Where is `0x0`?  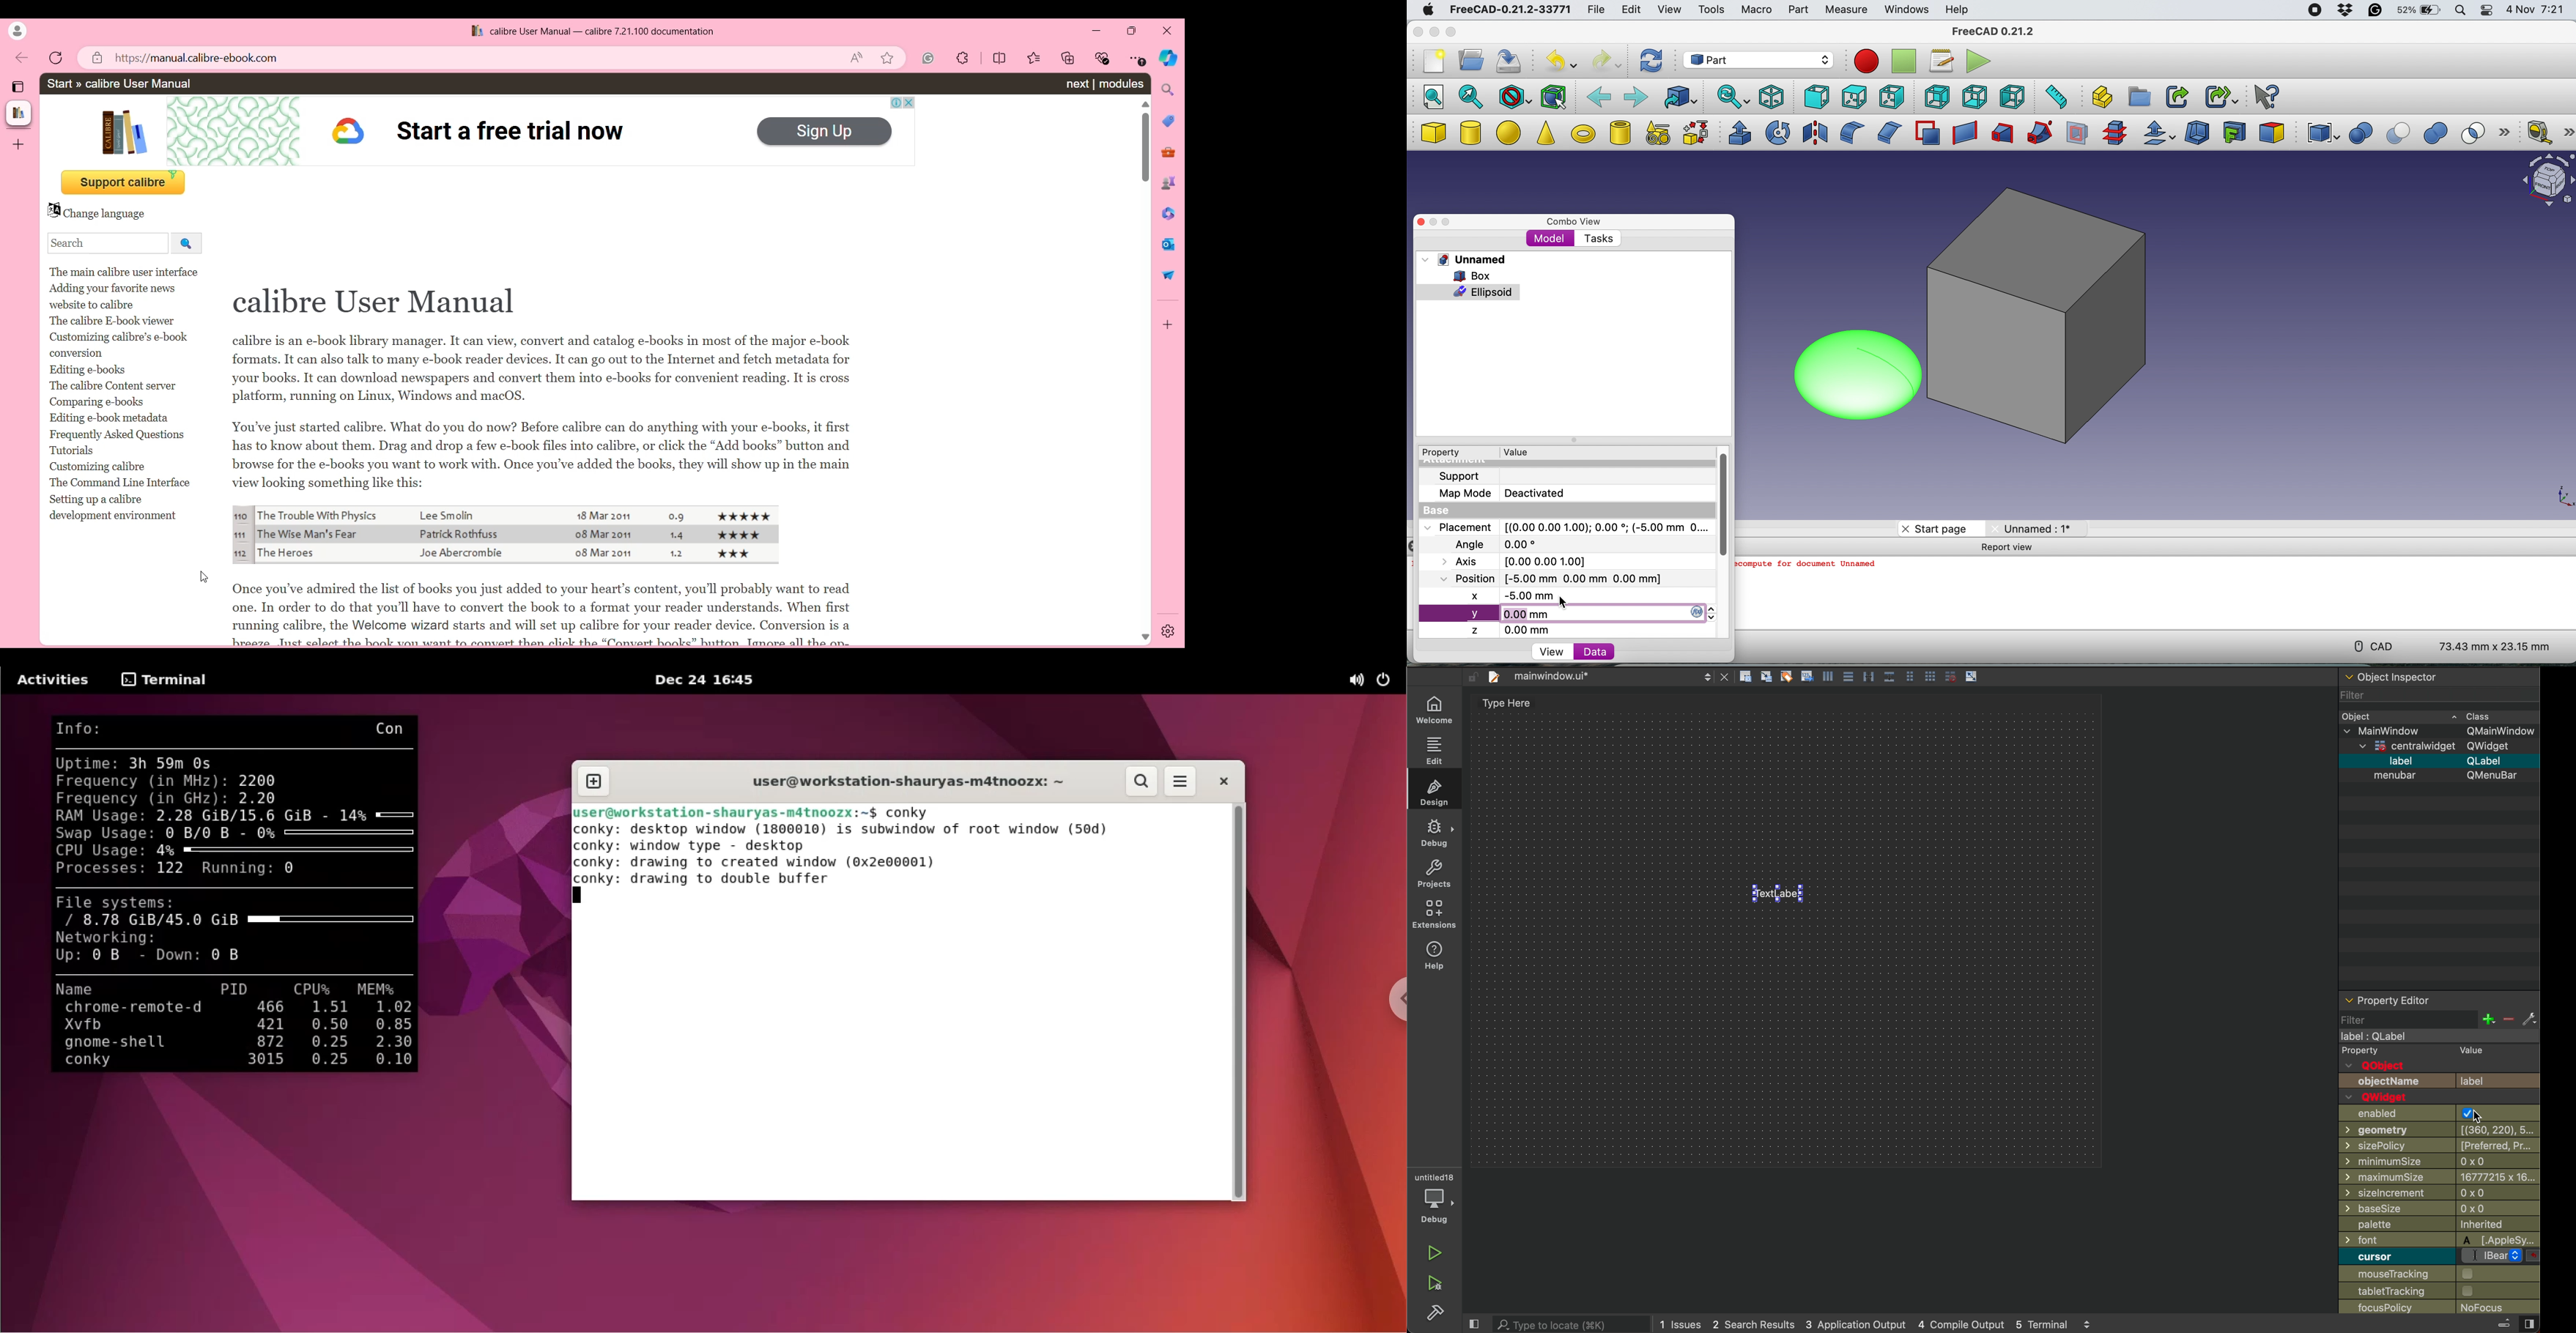 0x0 is located at coordinates (2485, 1193).